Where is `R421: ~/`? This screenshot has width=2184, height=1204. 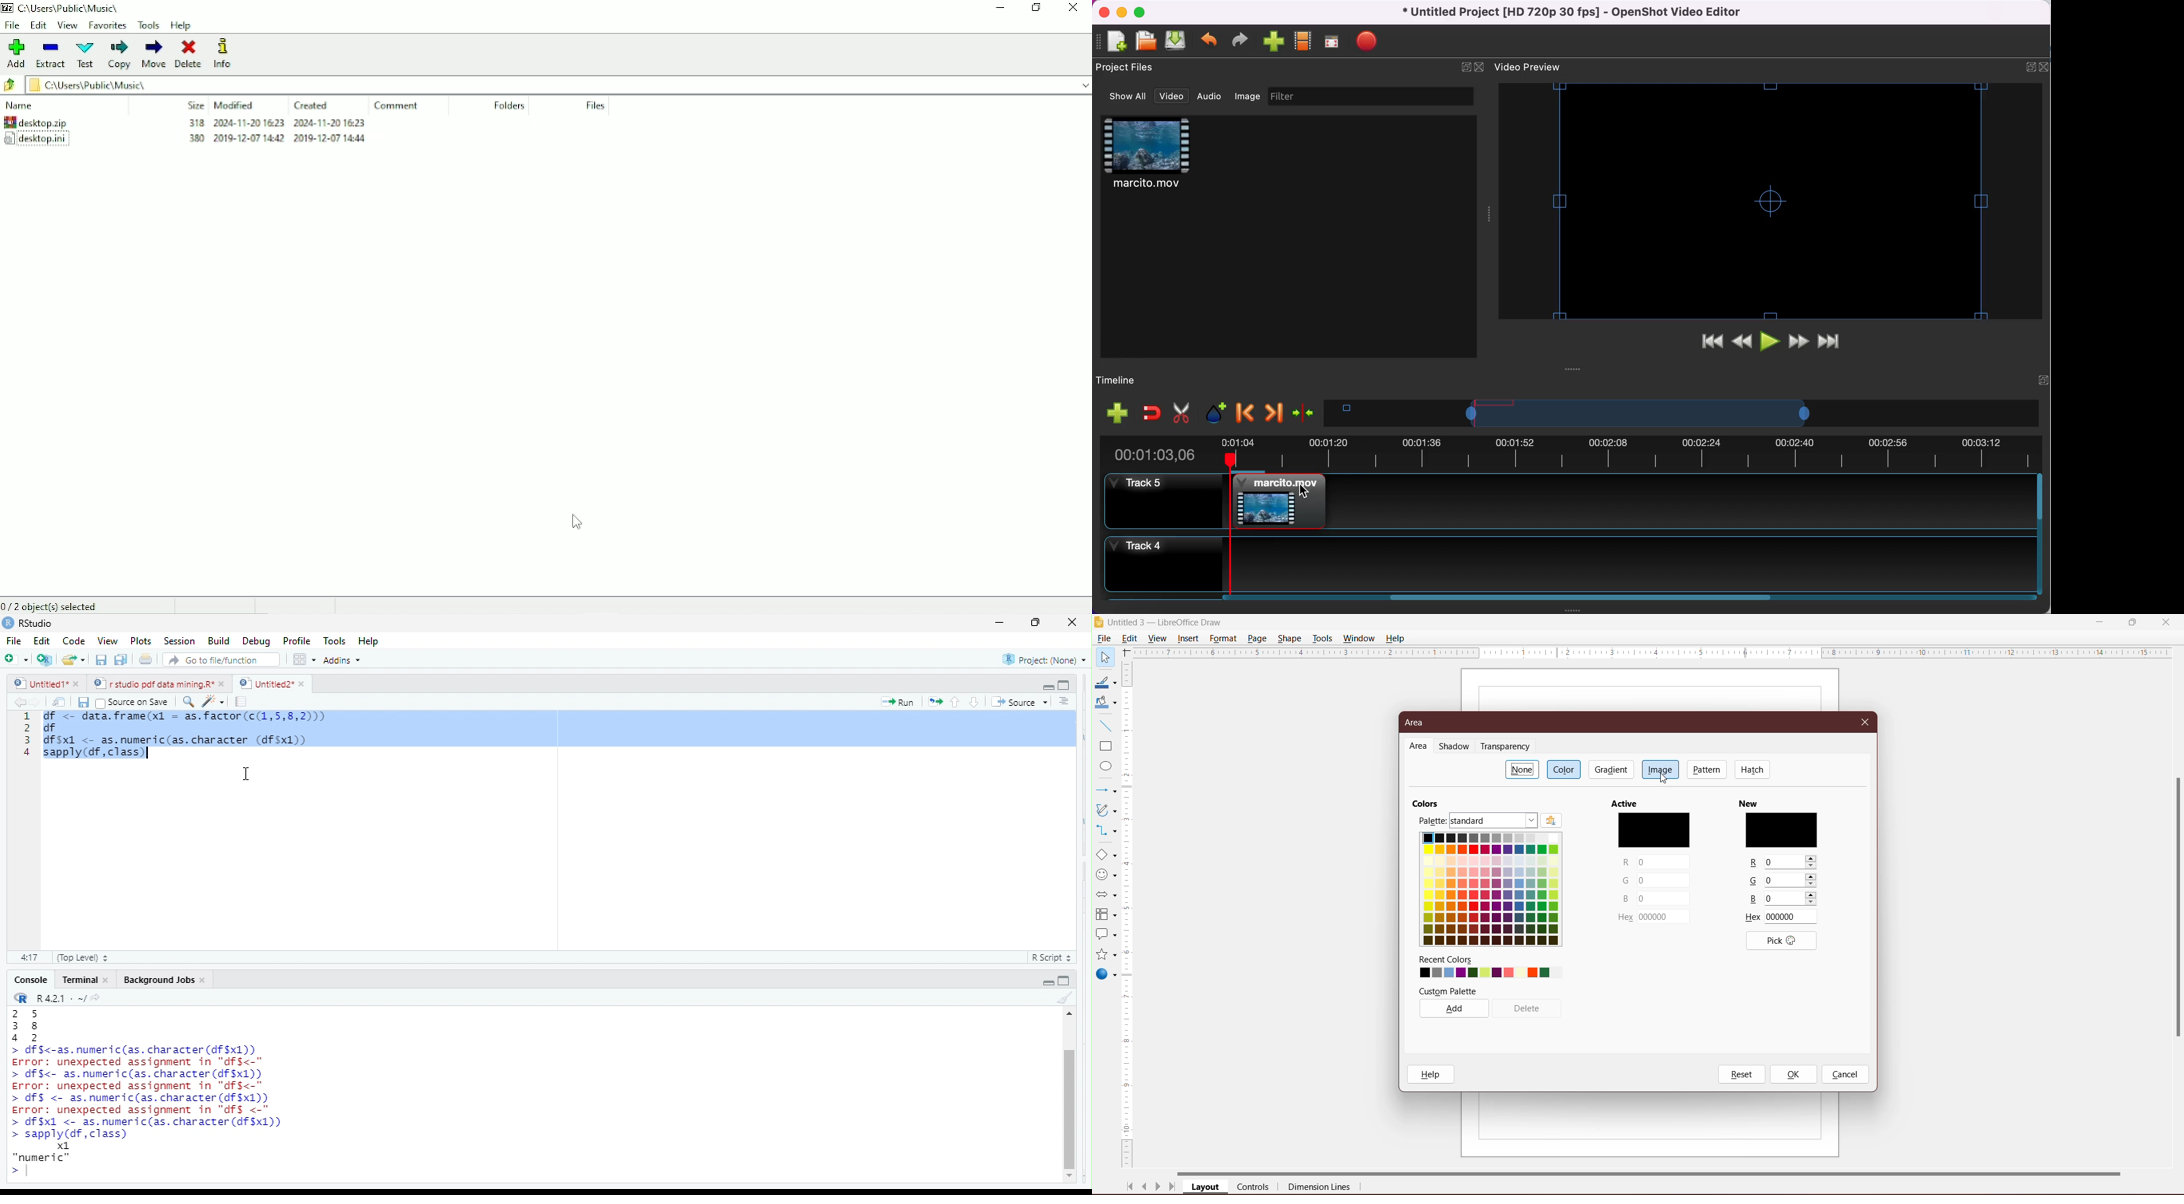
R421: ~/ is located at coordinates (70, 999).